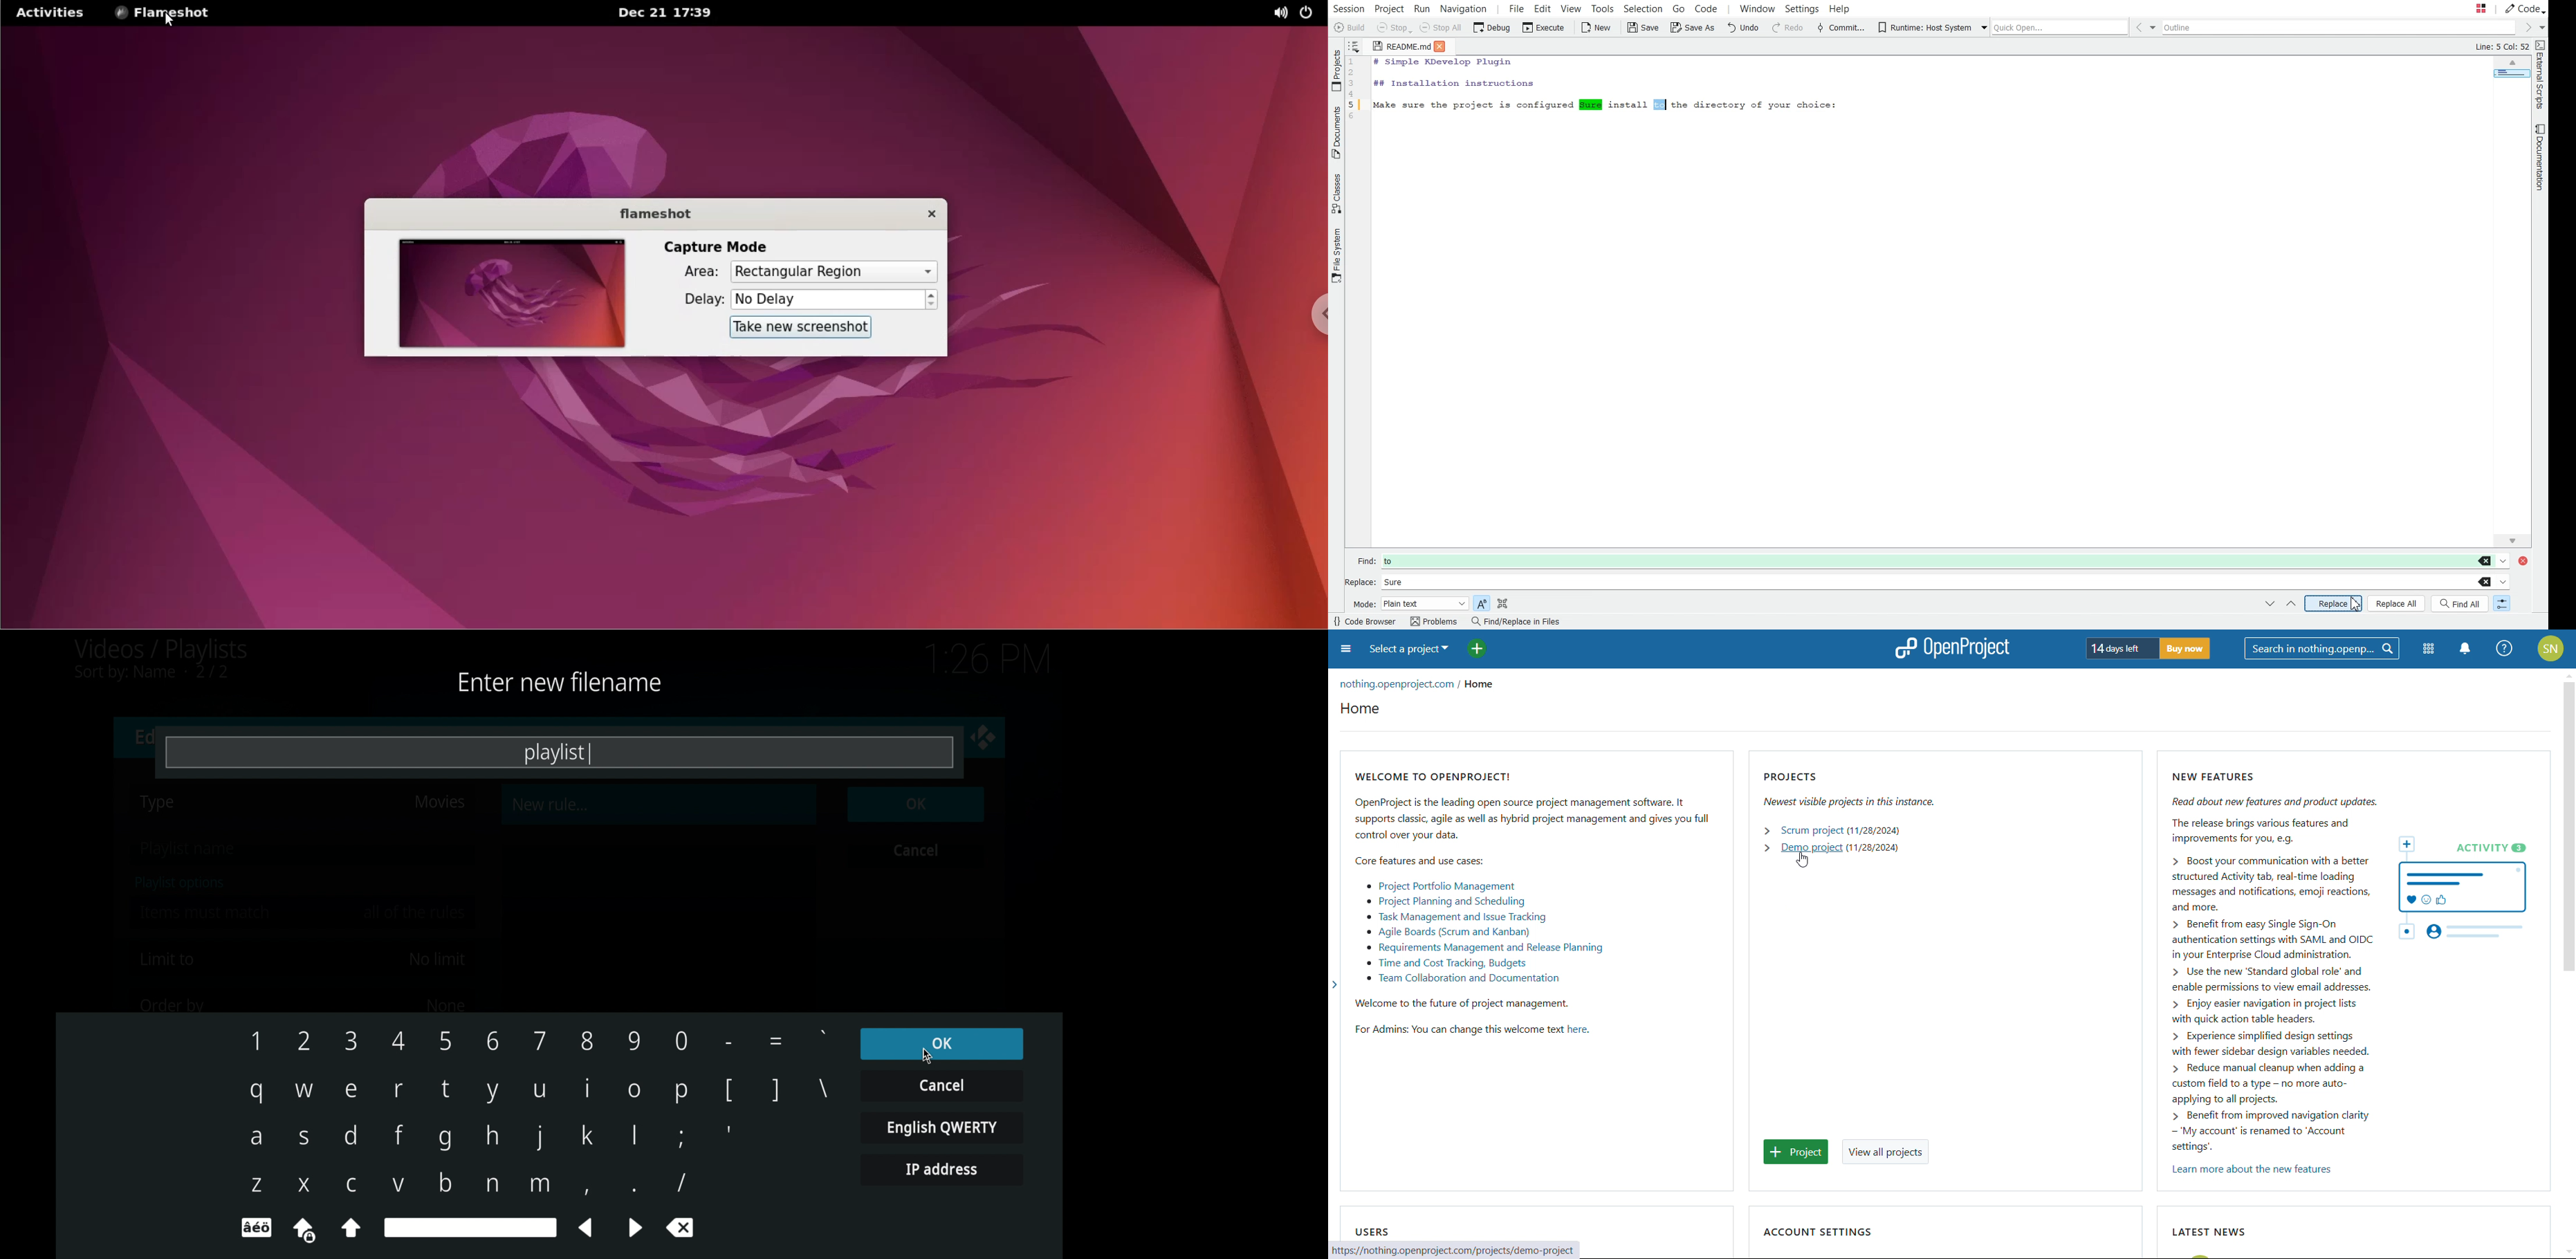 This screenshot has height=1260, width=2576. Describe the element at coordinates (1591, 104) in the screenshot. I see `Sure (Text Replaced)` at that location.